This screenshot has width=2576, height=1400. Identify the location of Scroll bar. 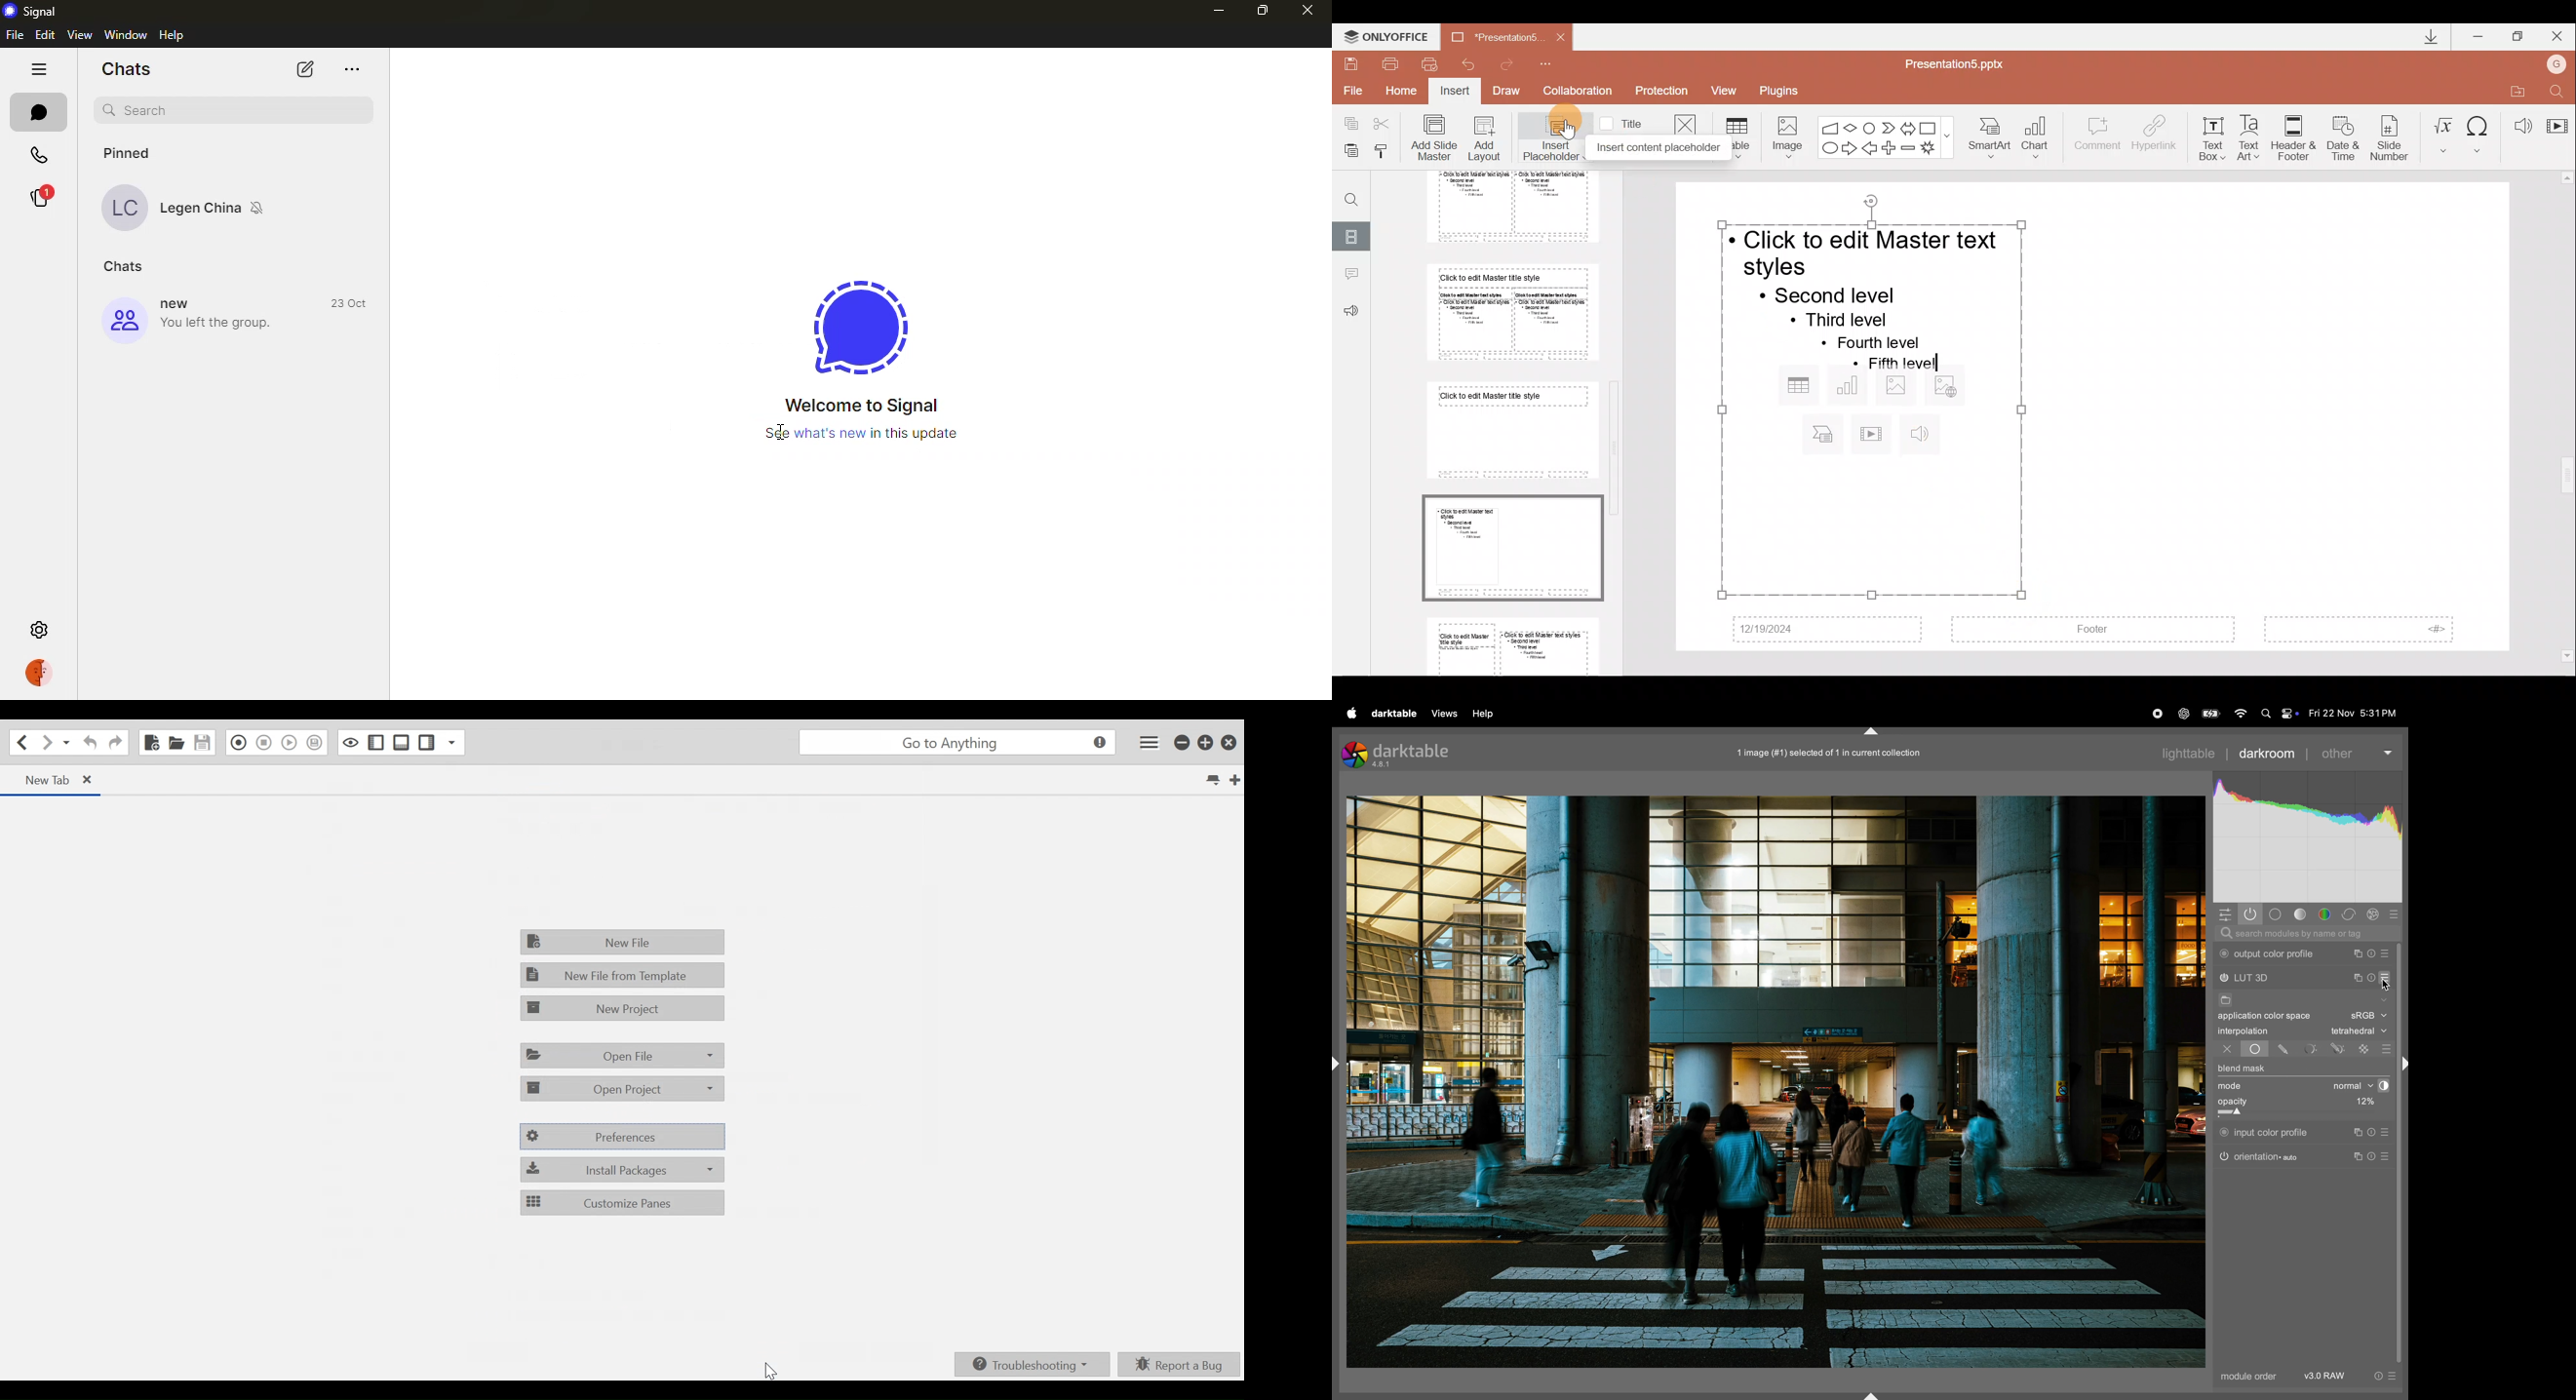
(1617, 415).